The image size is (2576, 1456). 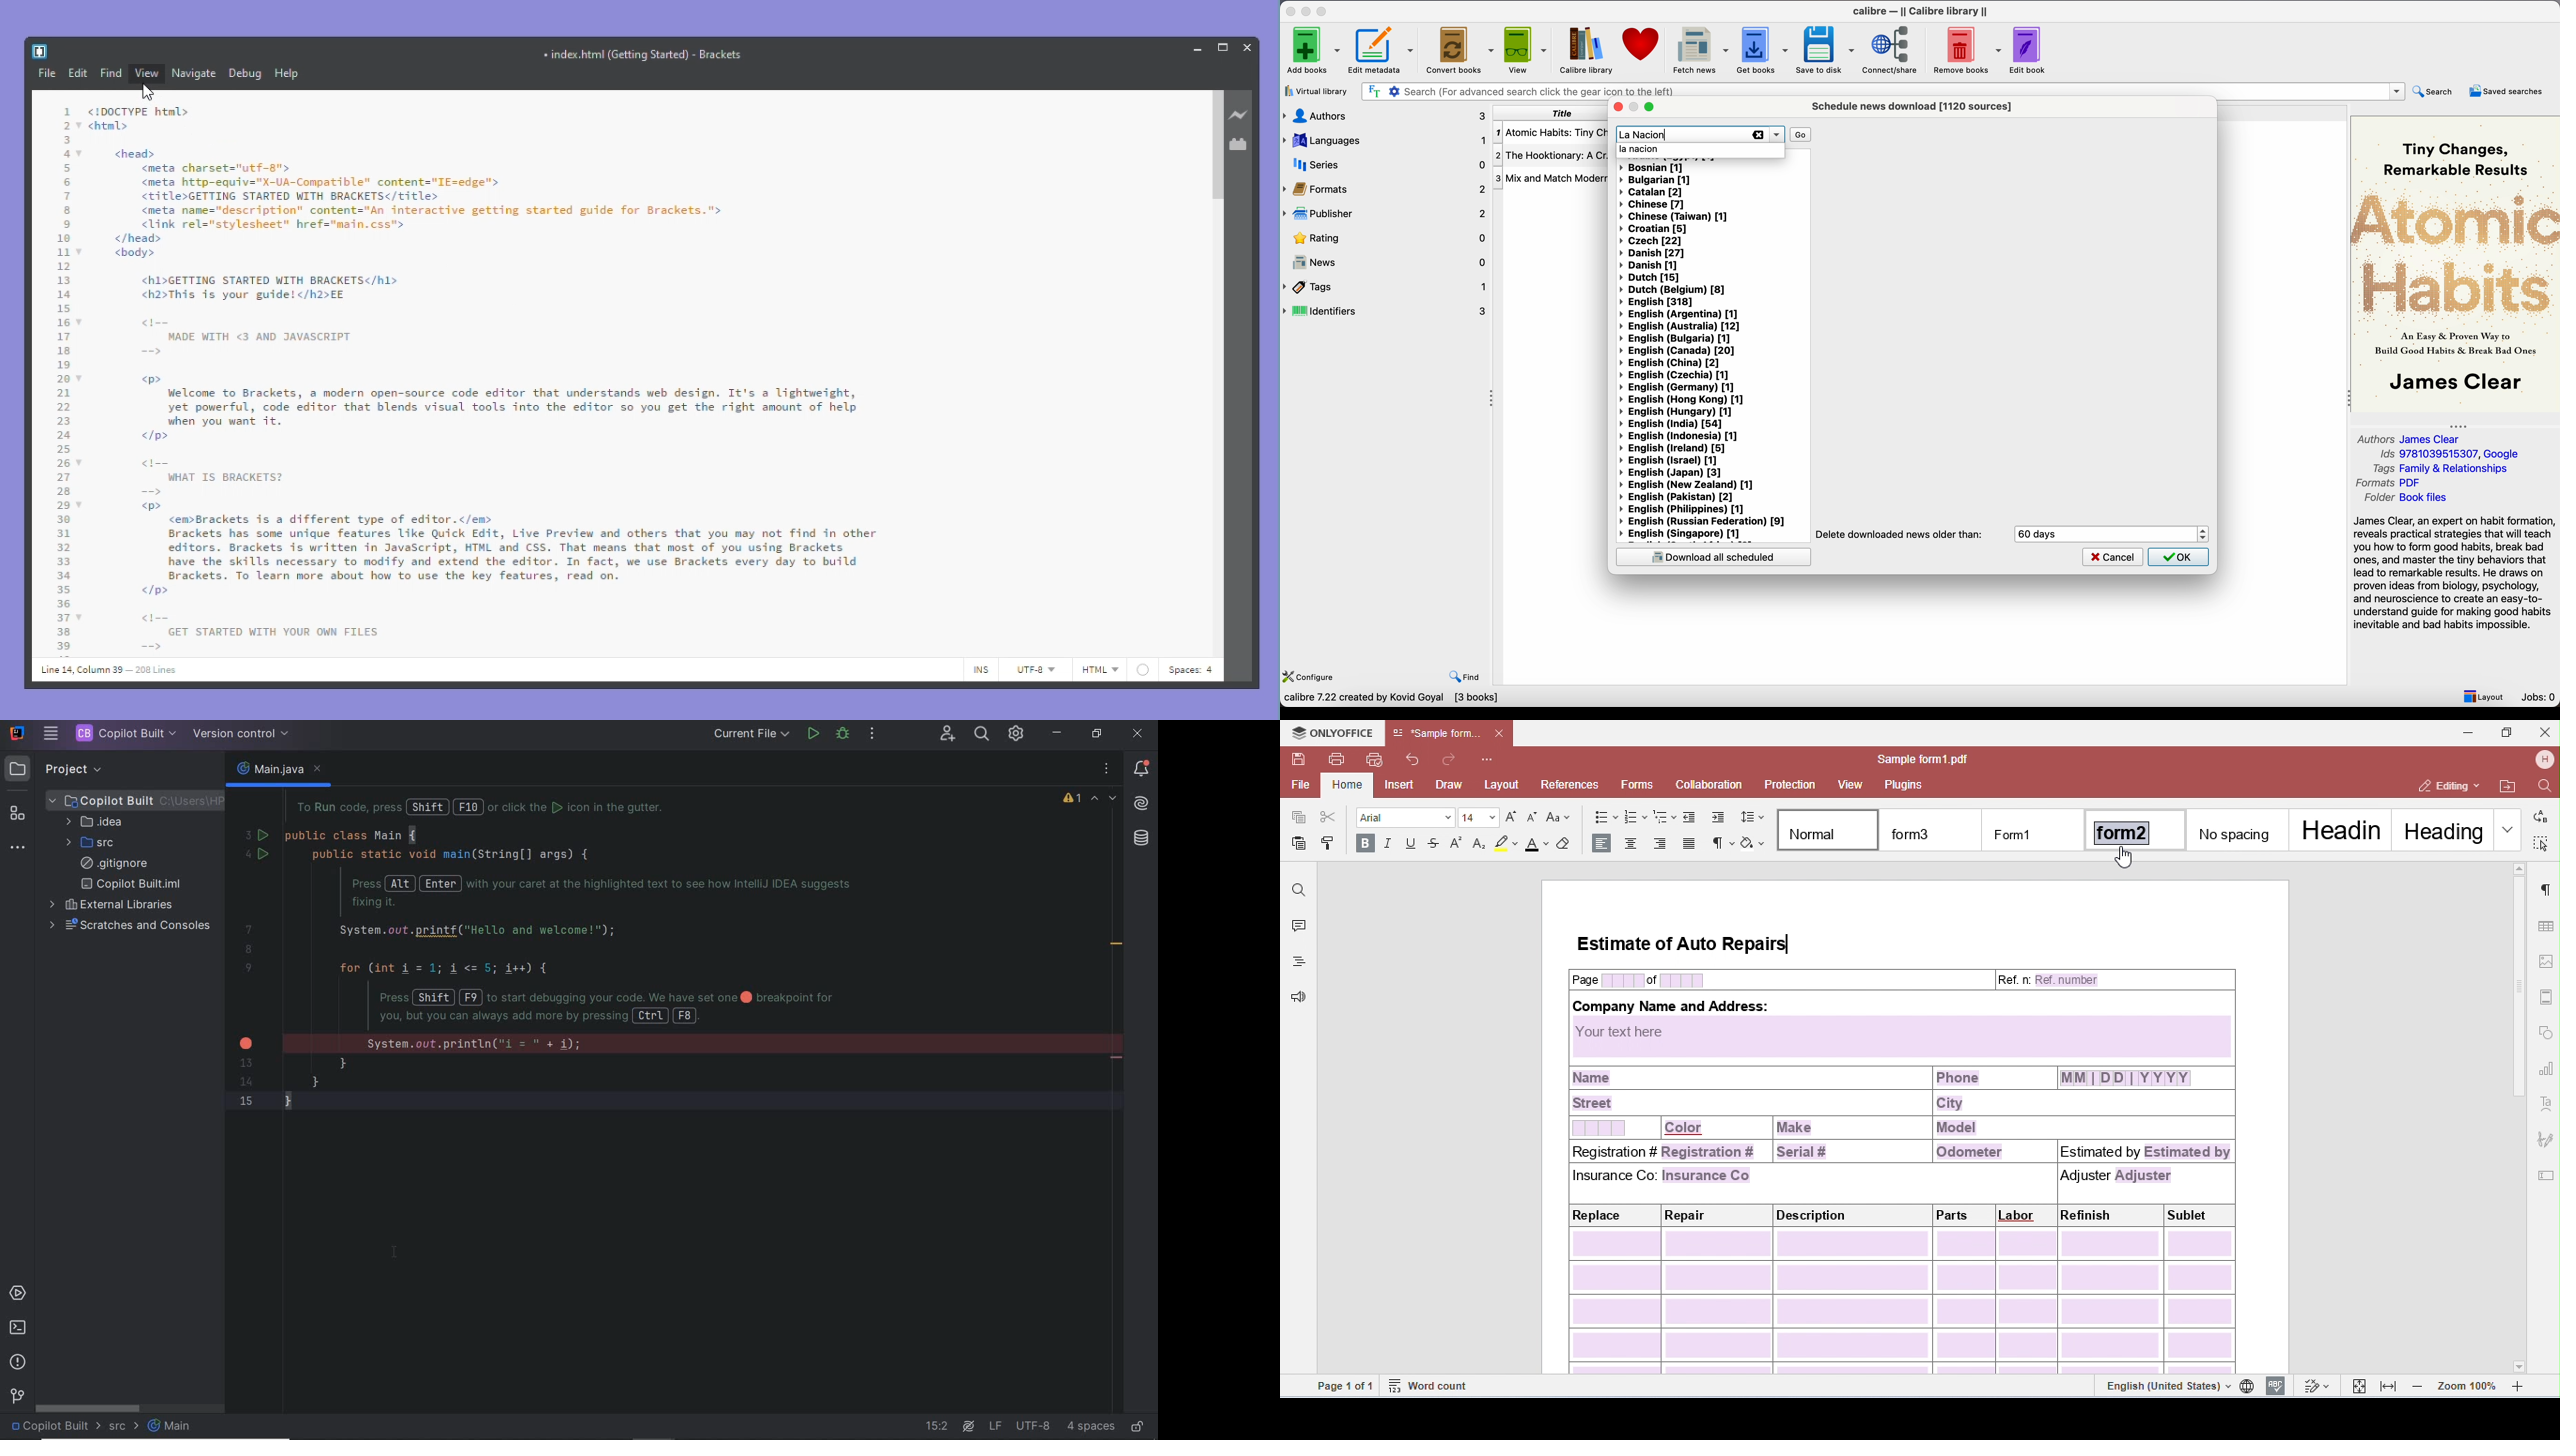 I want to click on edit, so click(x=78, y=75).